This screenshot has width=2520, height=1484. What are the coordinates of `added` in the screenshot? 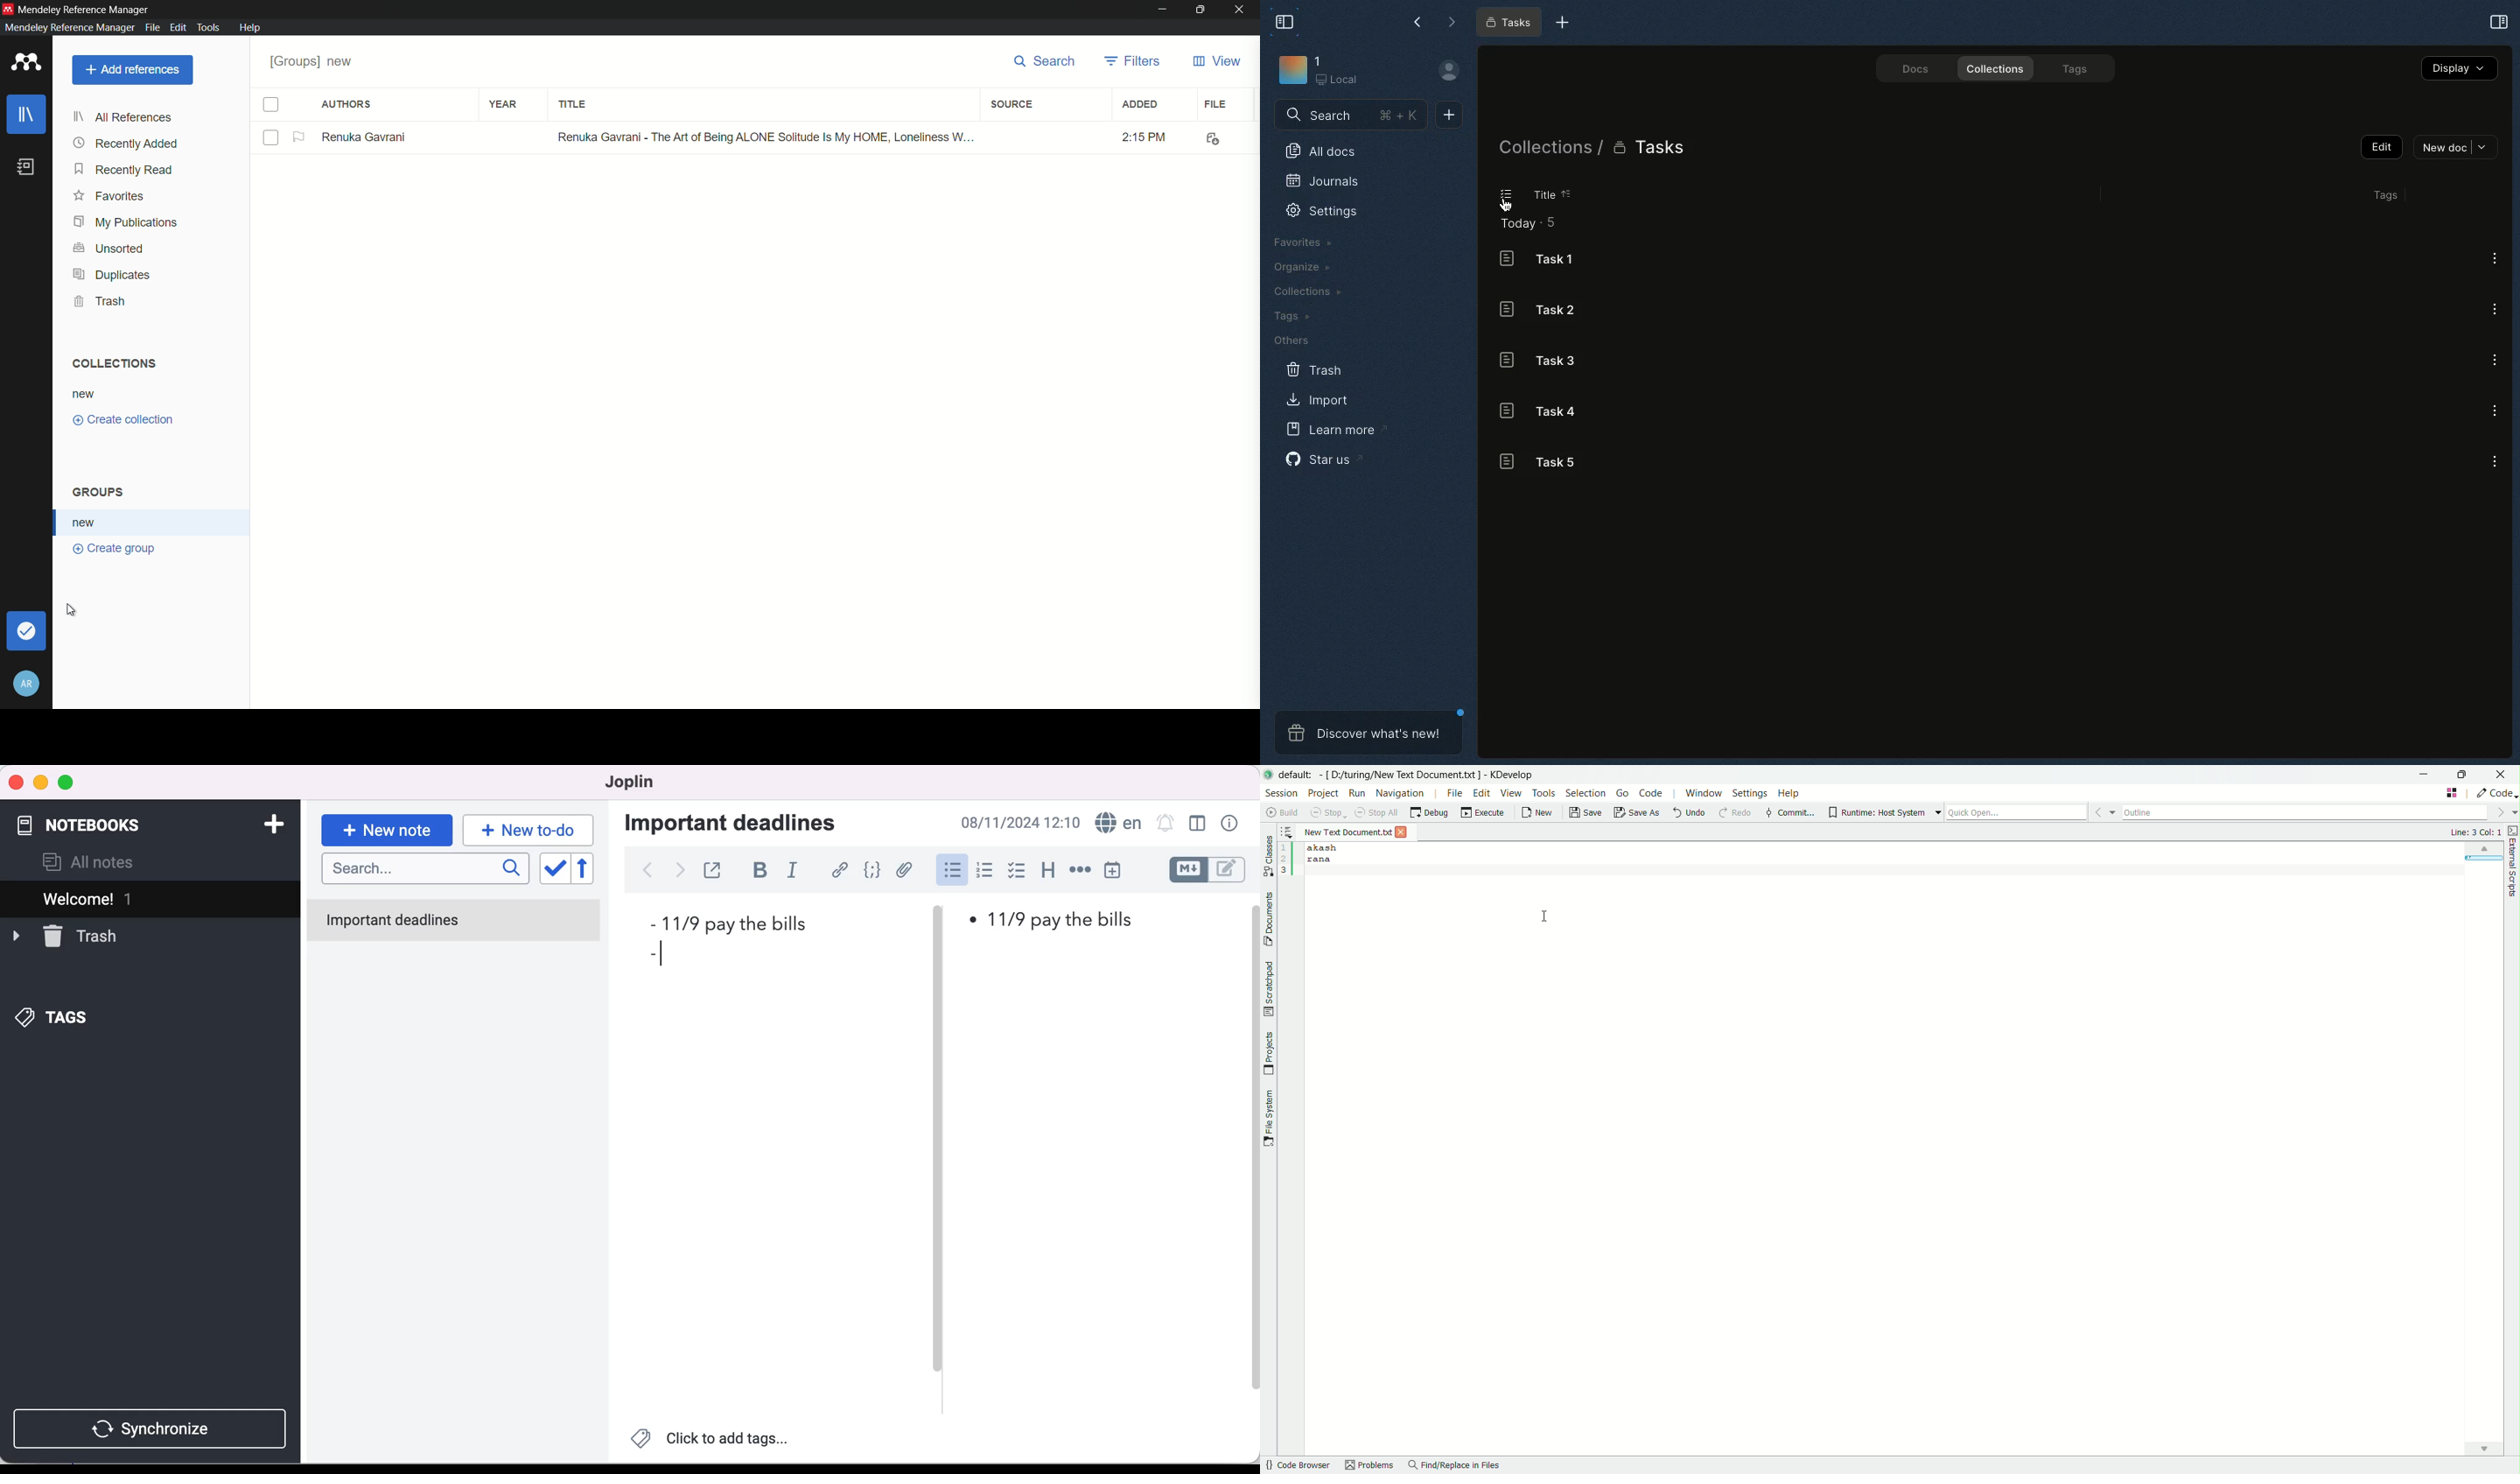 It's located at (1141, 105).